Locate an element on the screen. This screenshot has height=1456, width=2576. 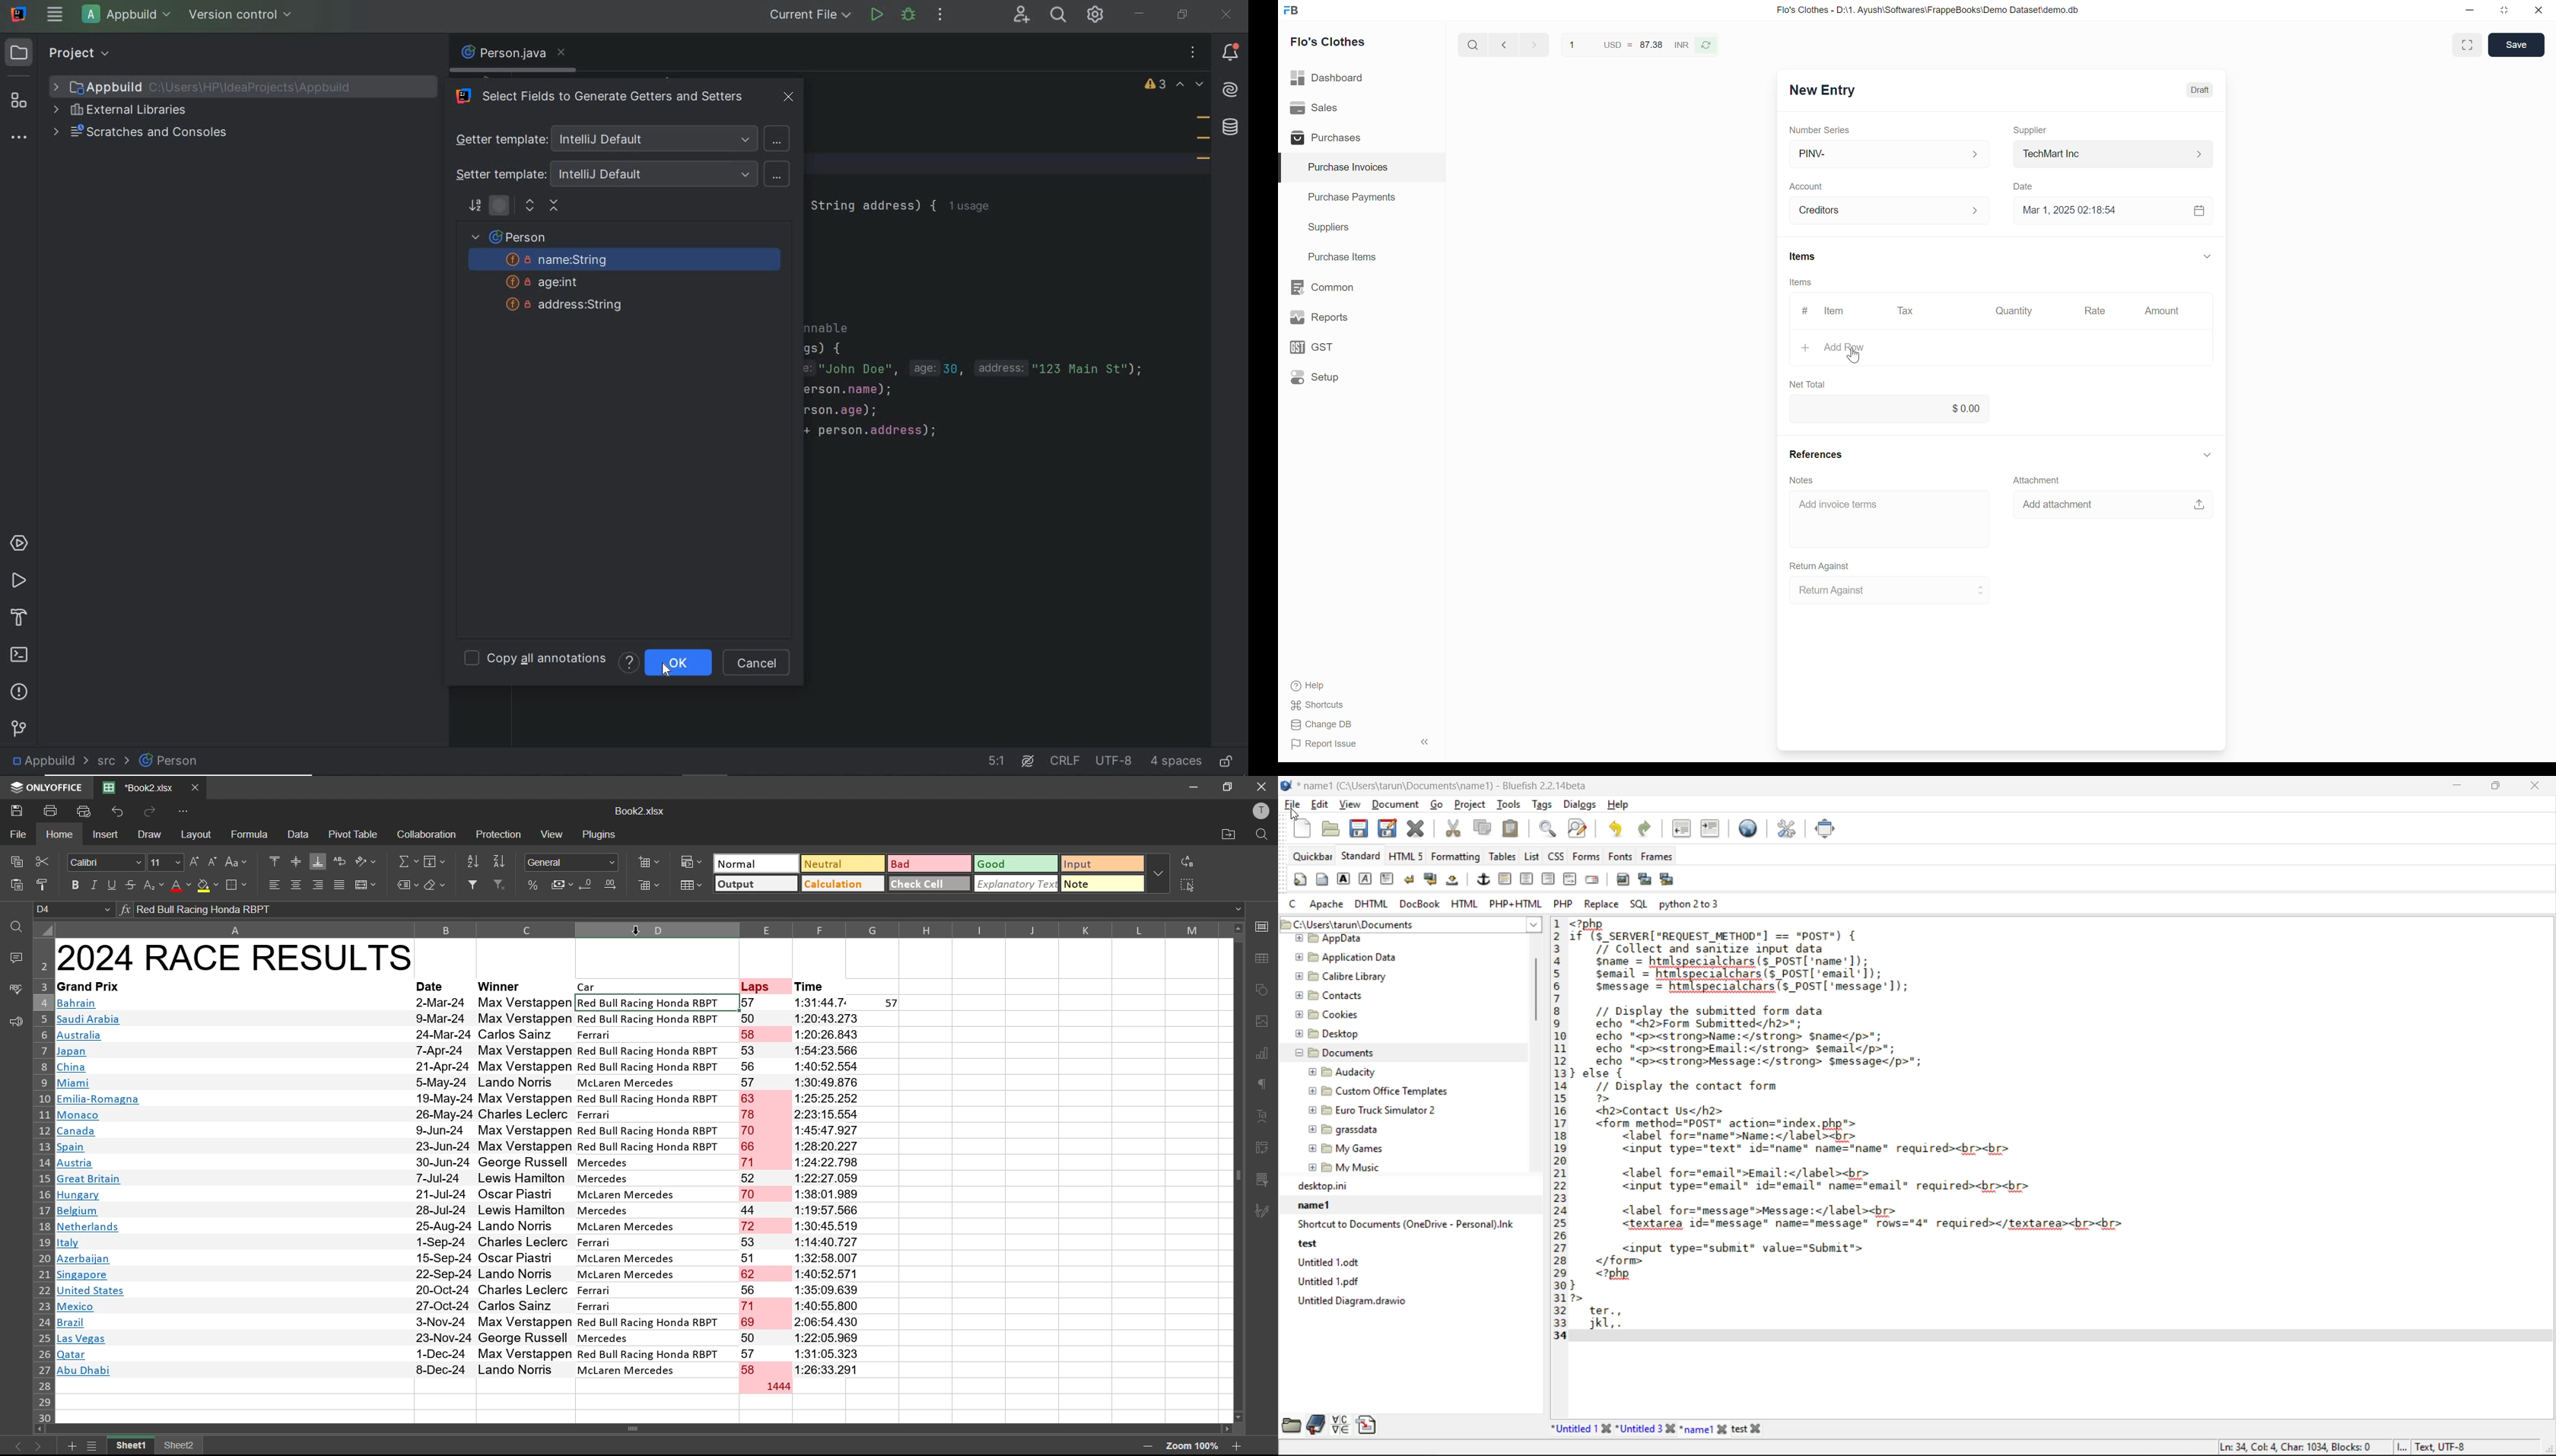
increment size is located at coordinates (194, 862).